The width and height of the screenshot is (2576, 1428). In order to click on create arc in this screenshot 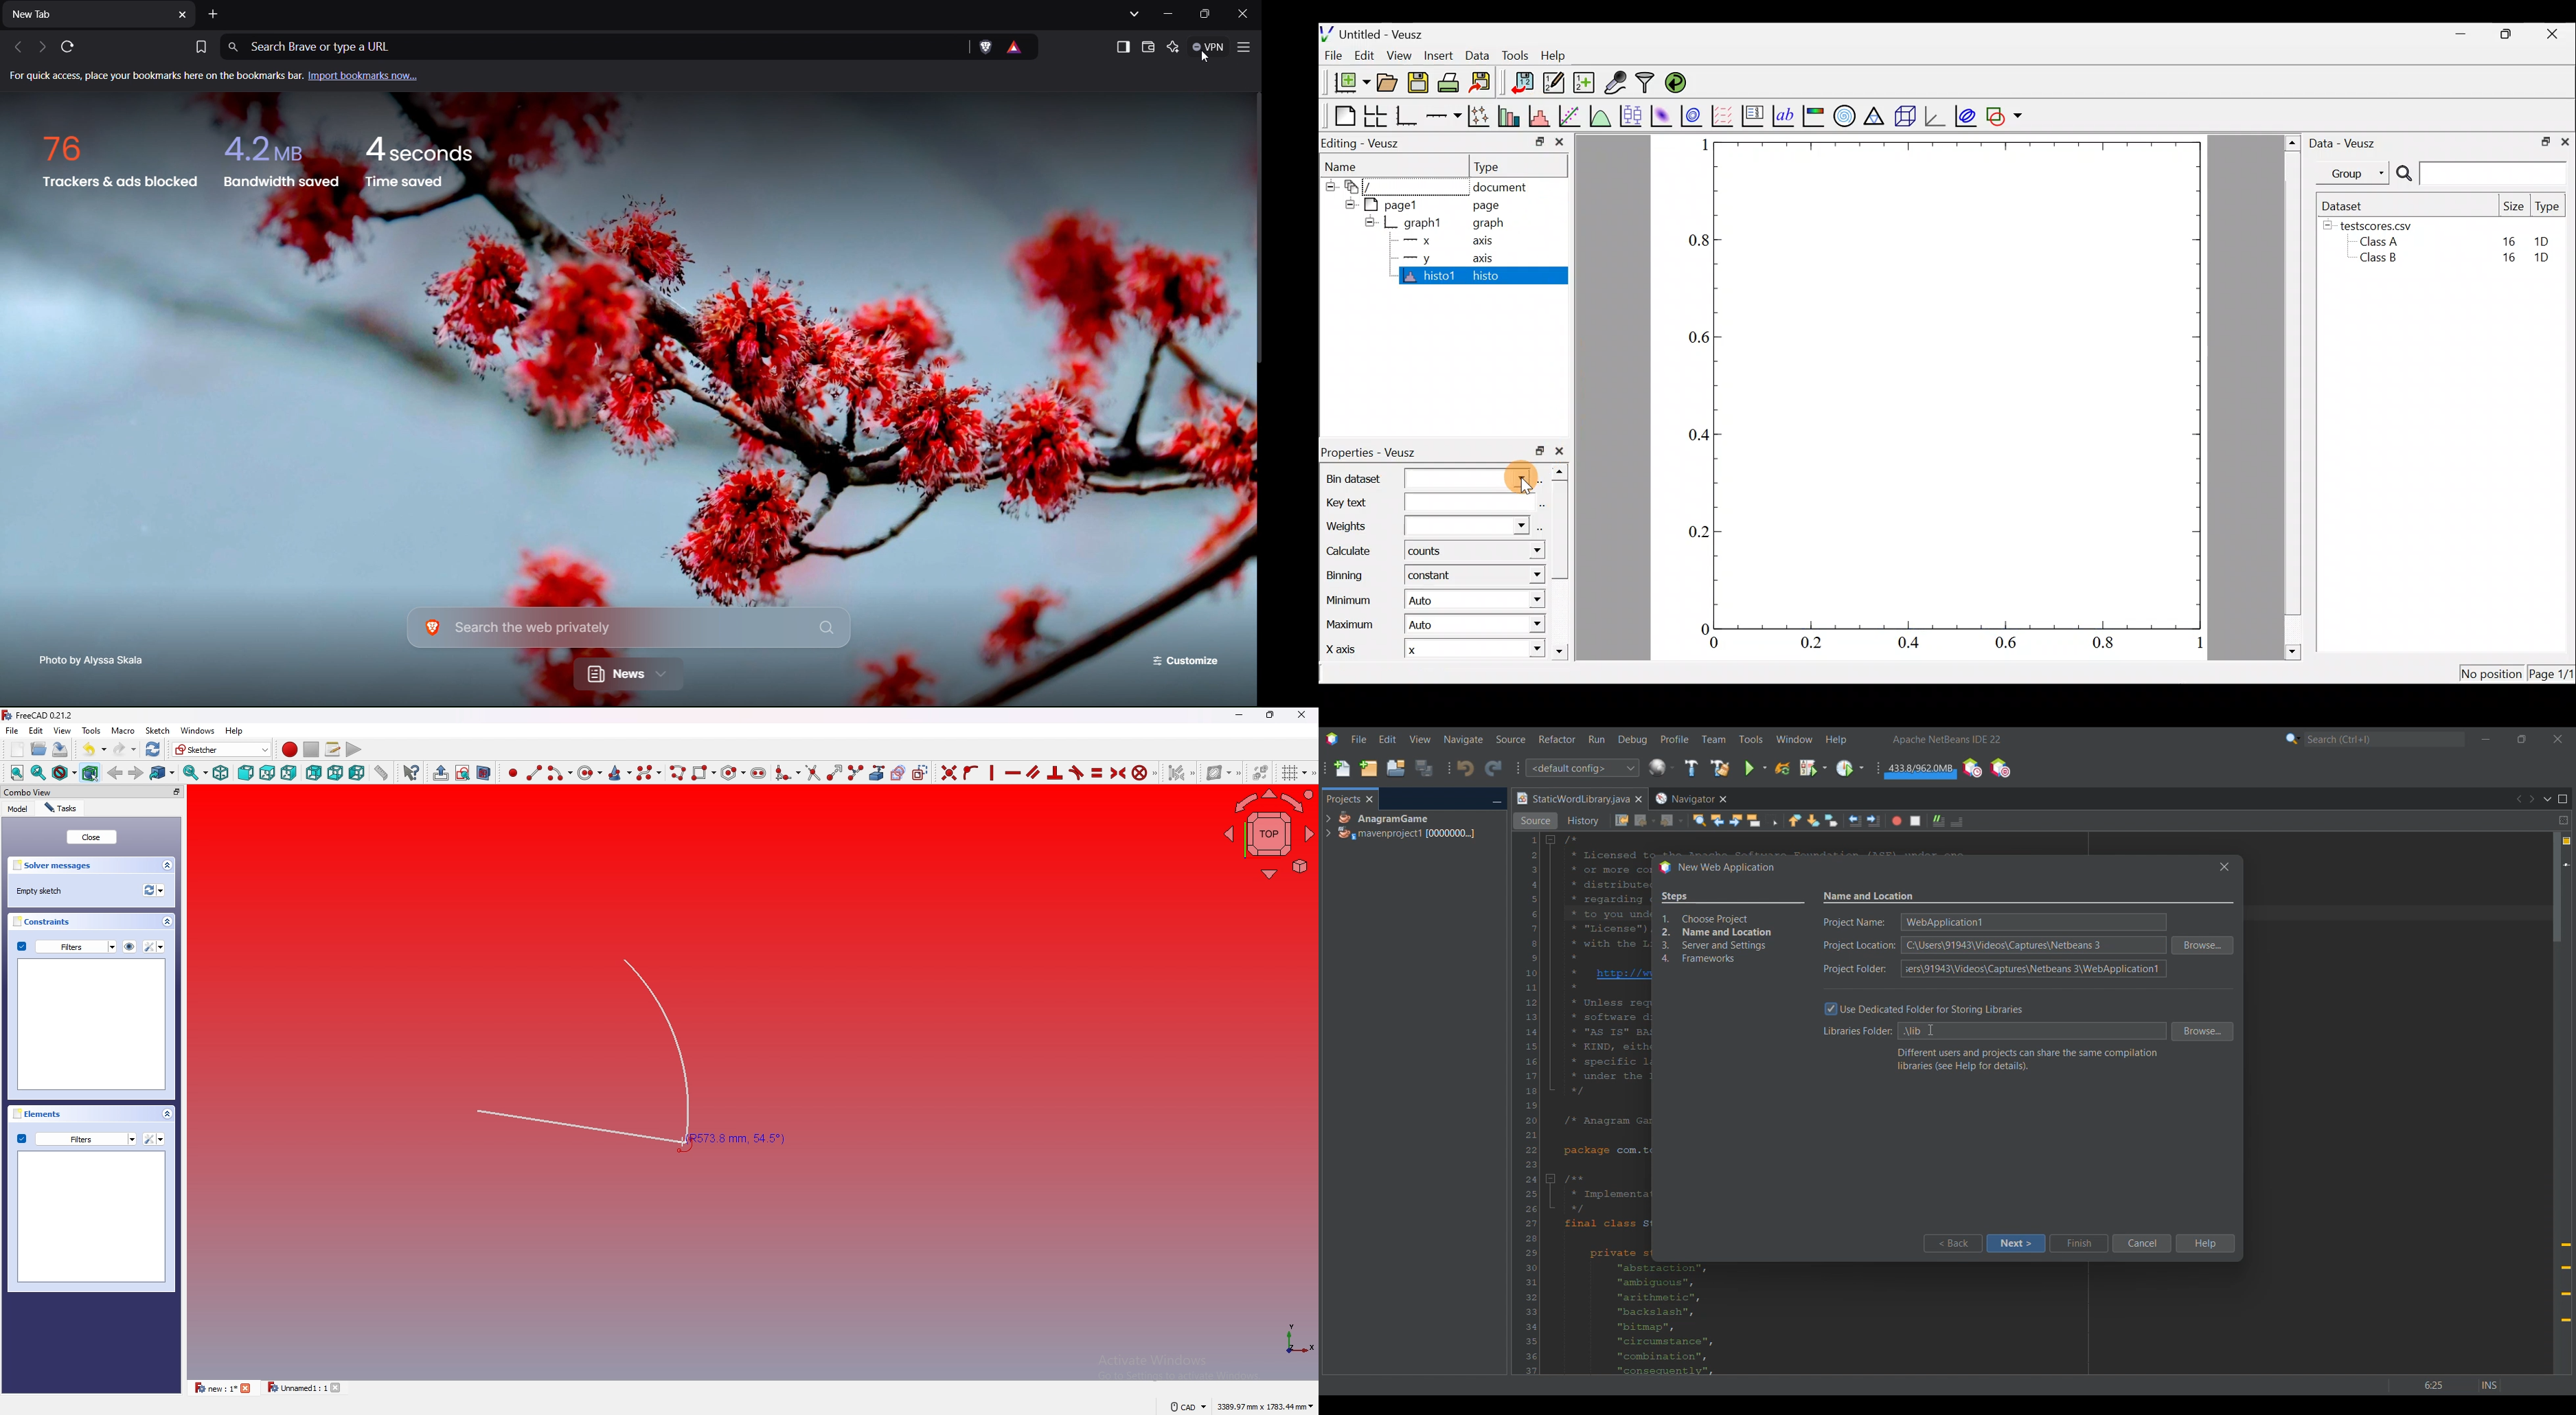, I will do `click(559, 773)`.